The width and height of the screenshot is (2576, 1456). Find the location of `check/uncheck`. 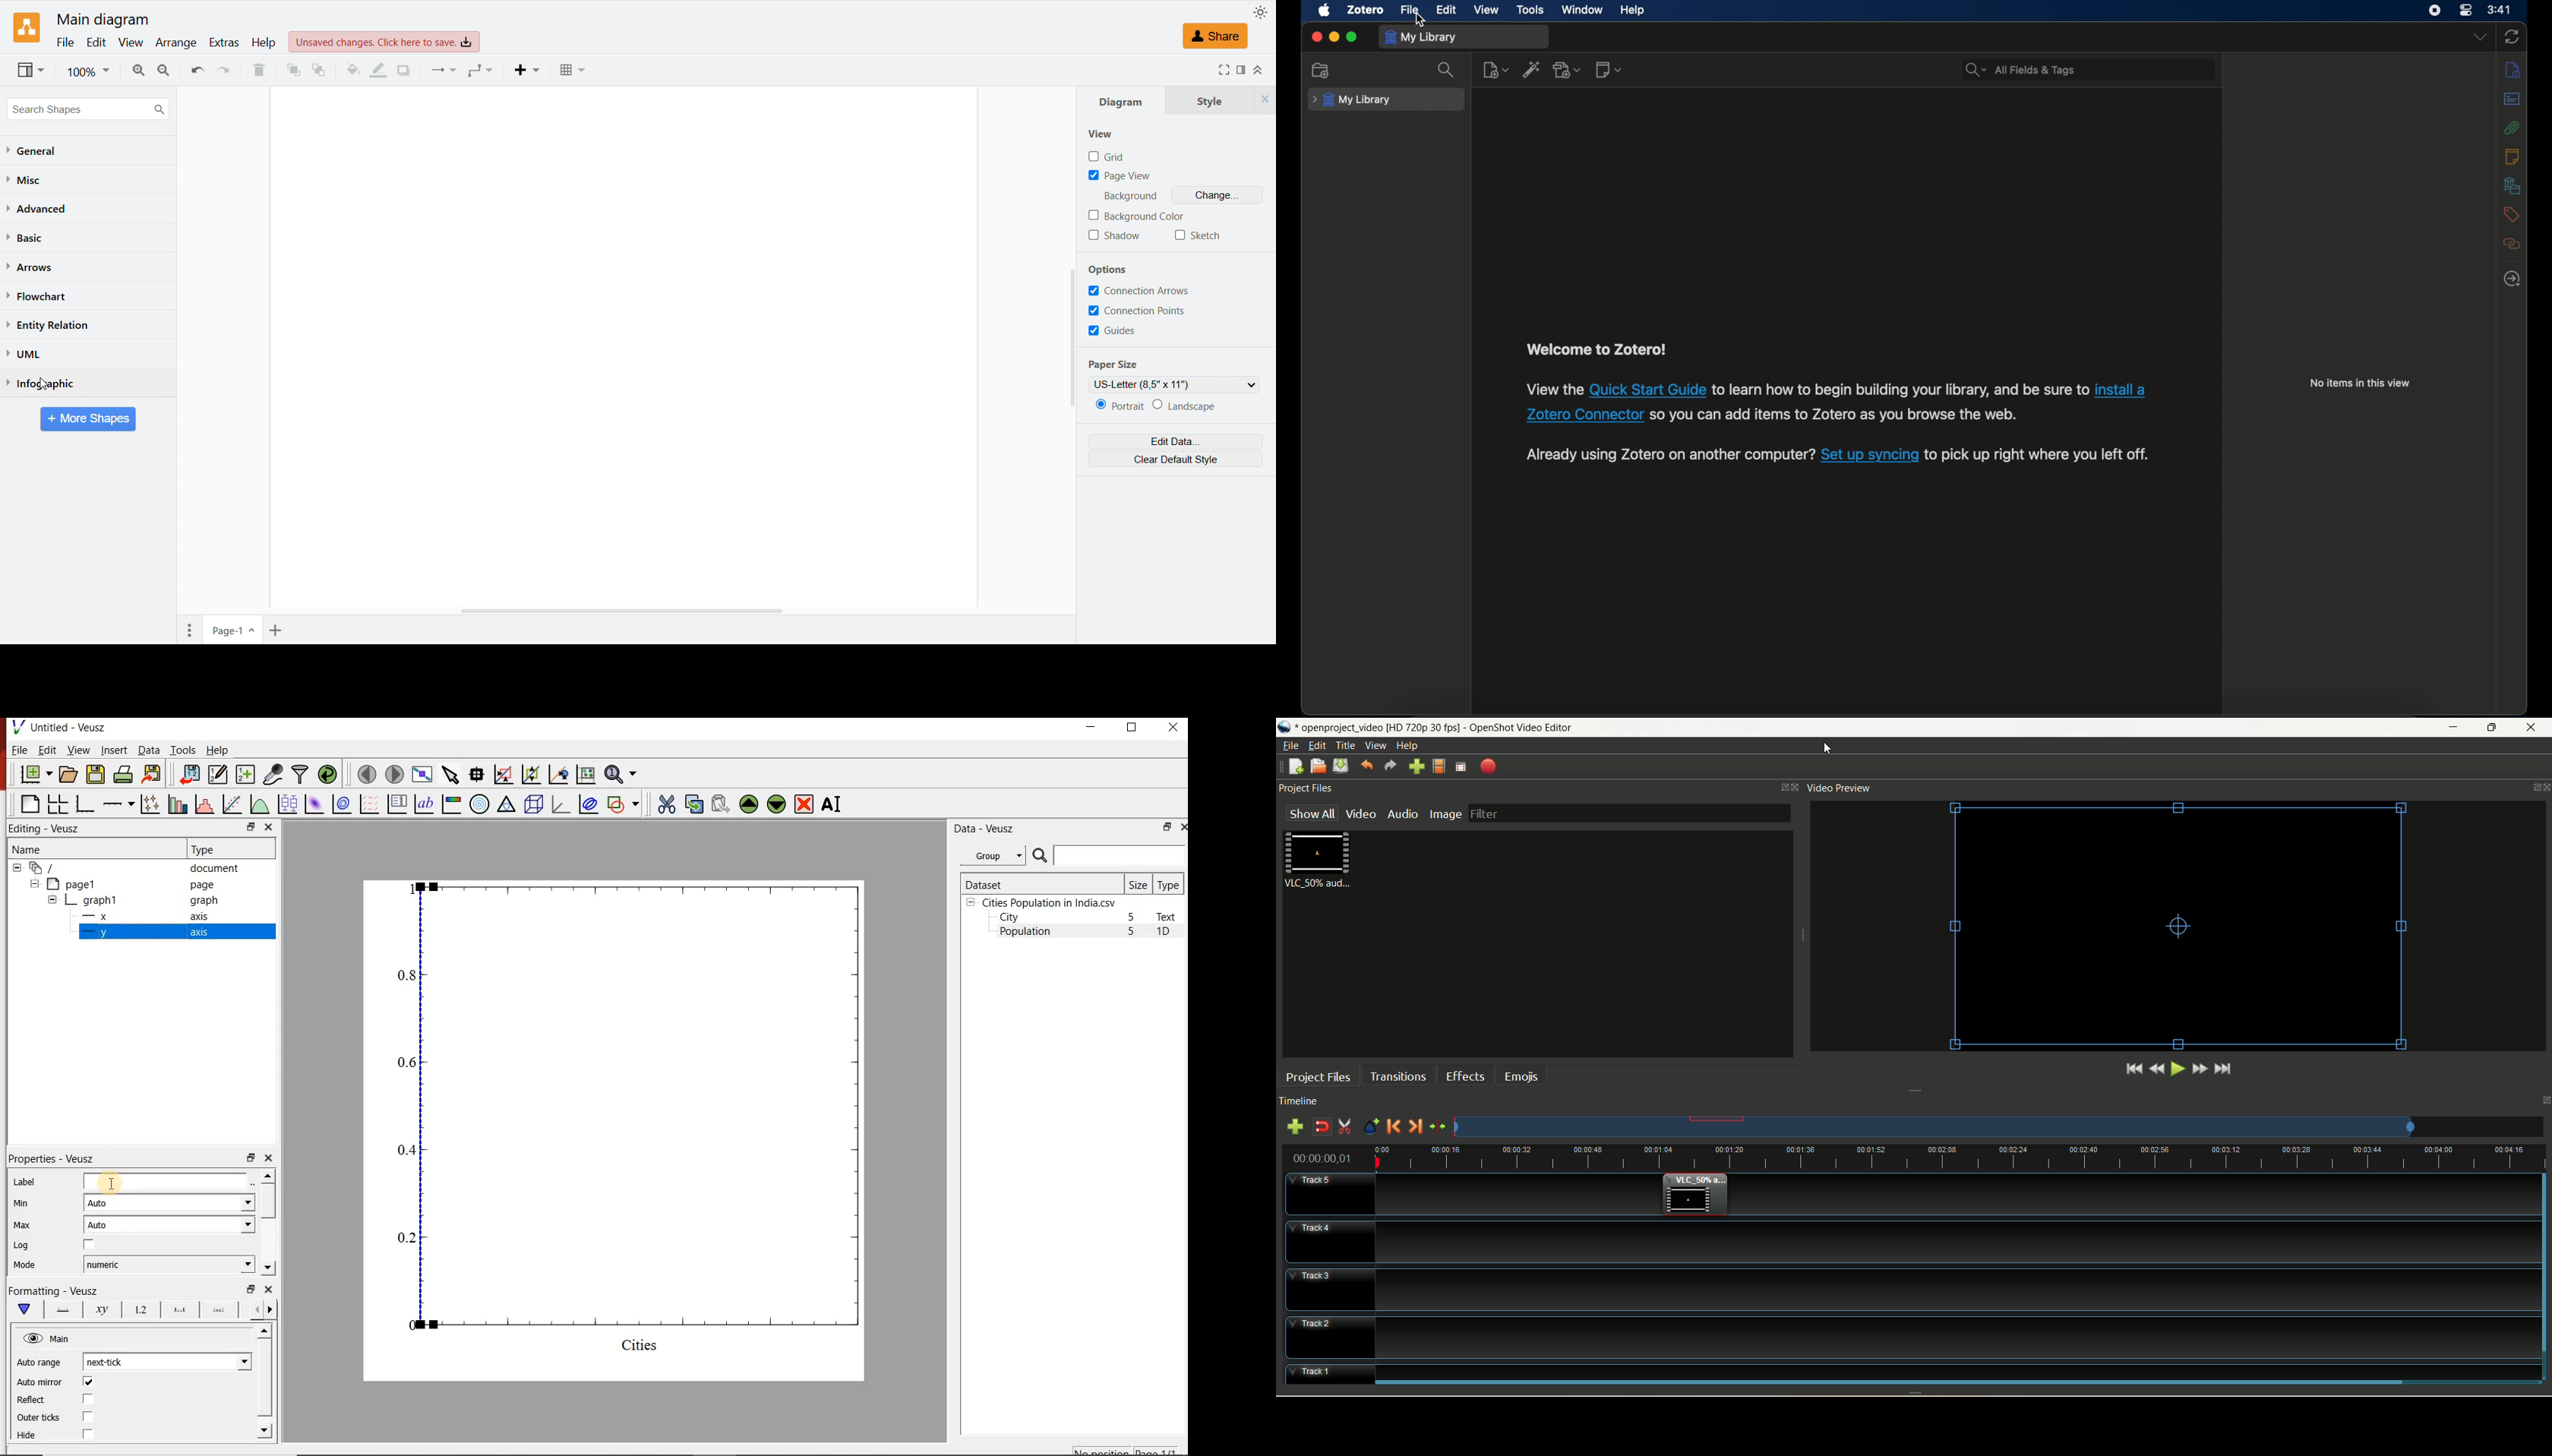

check/uncheck is located at coordinates (87, 1436).